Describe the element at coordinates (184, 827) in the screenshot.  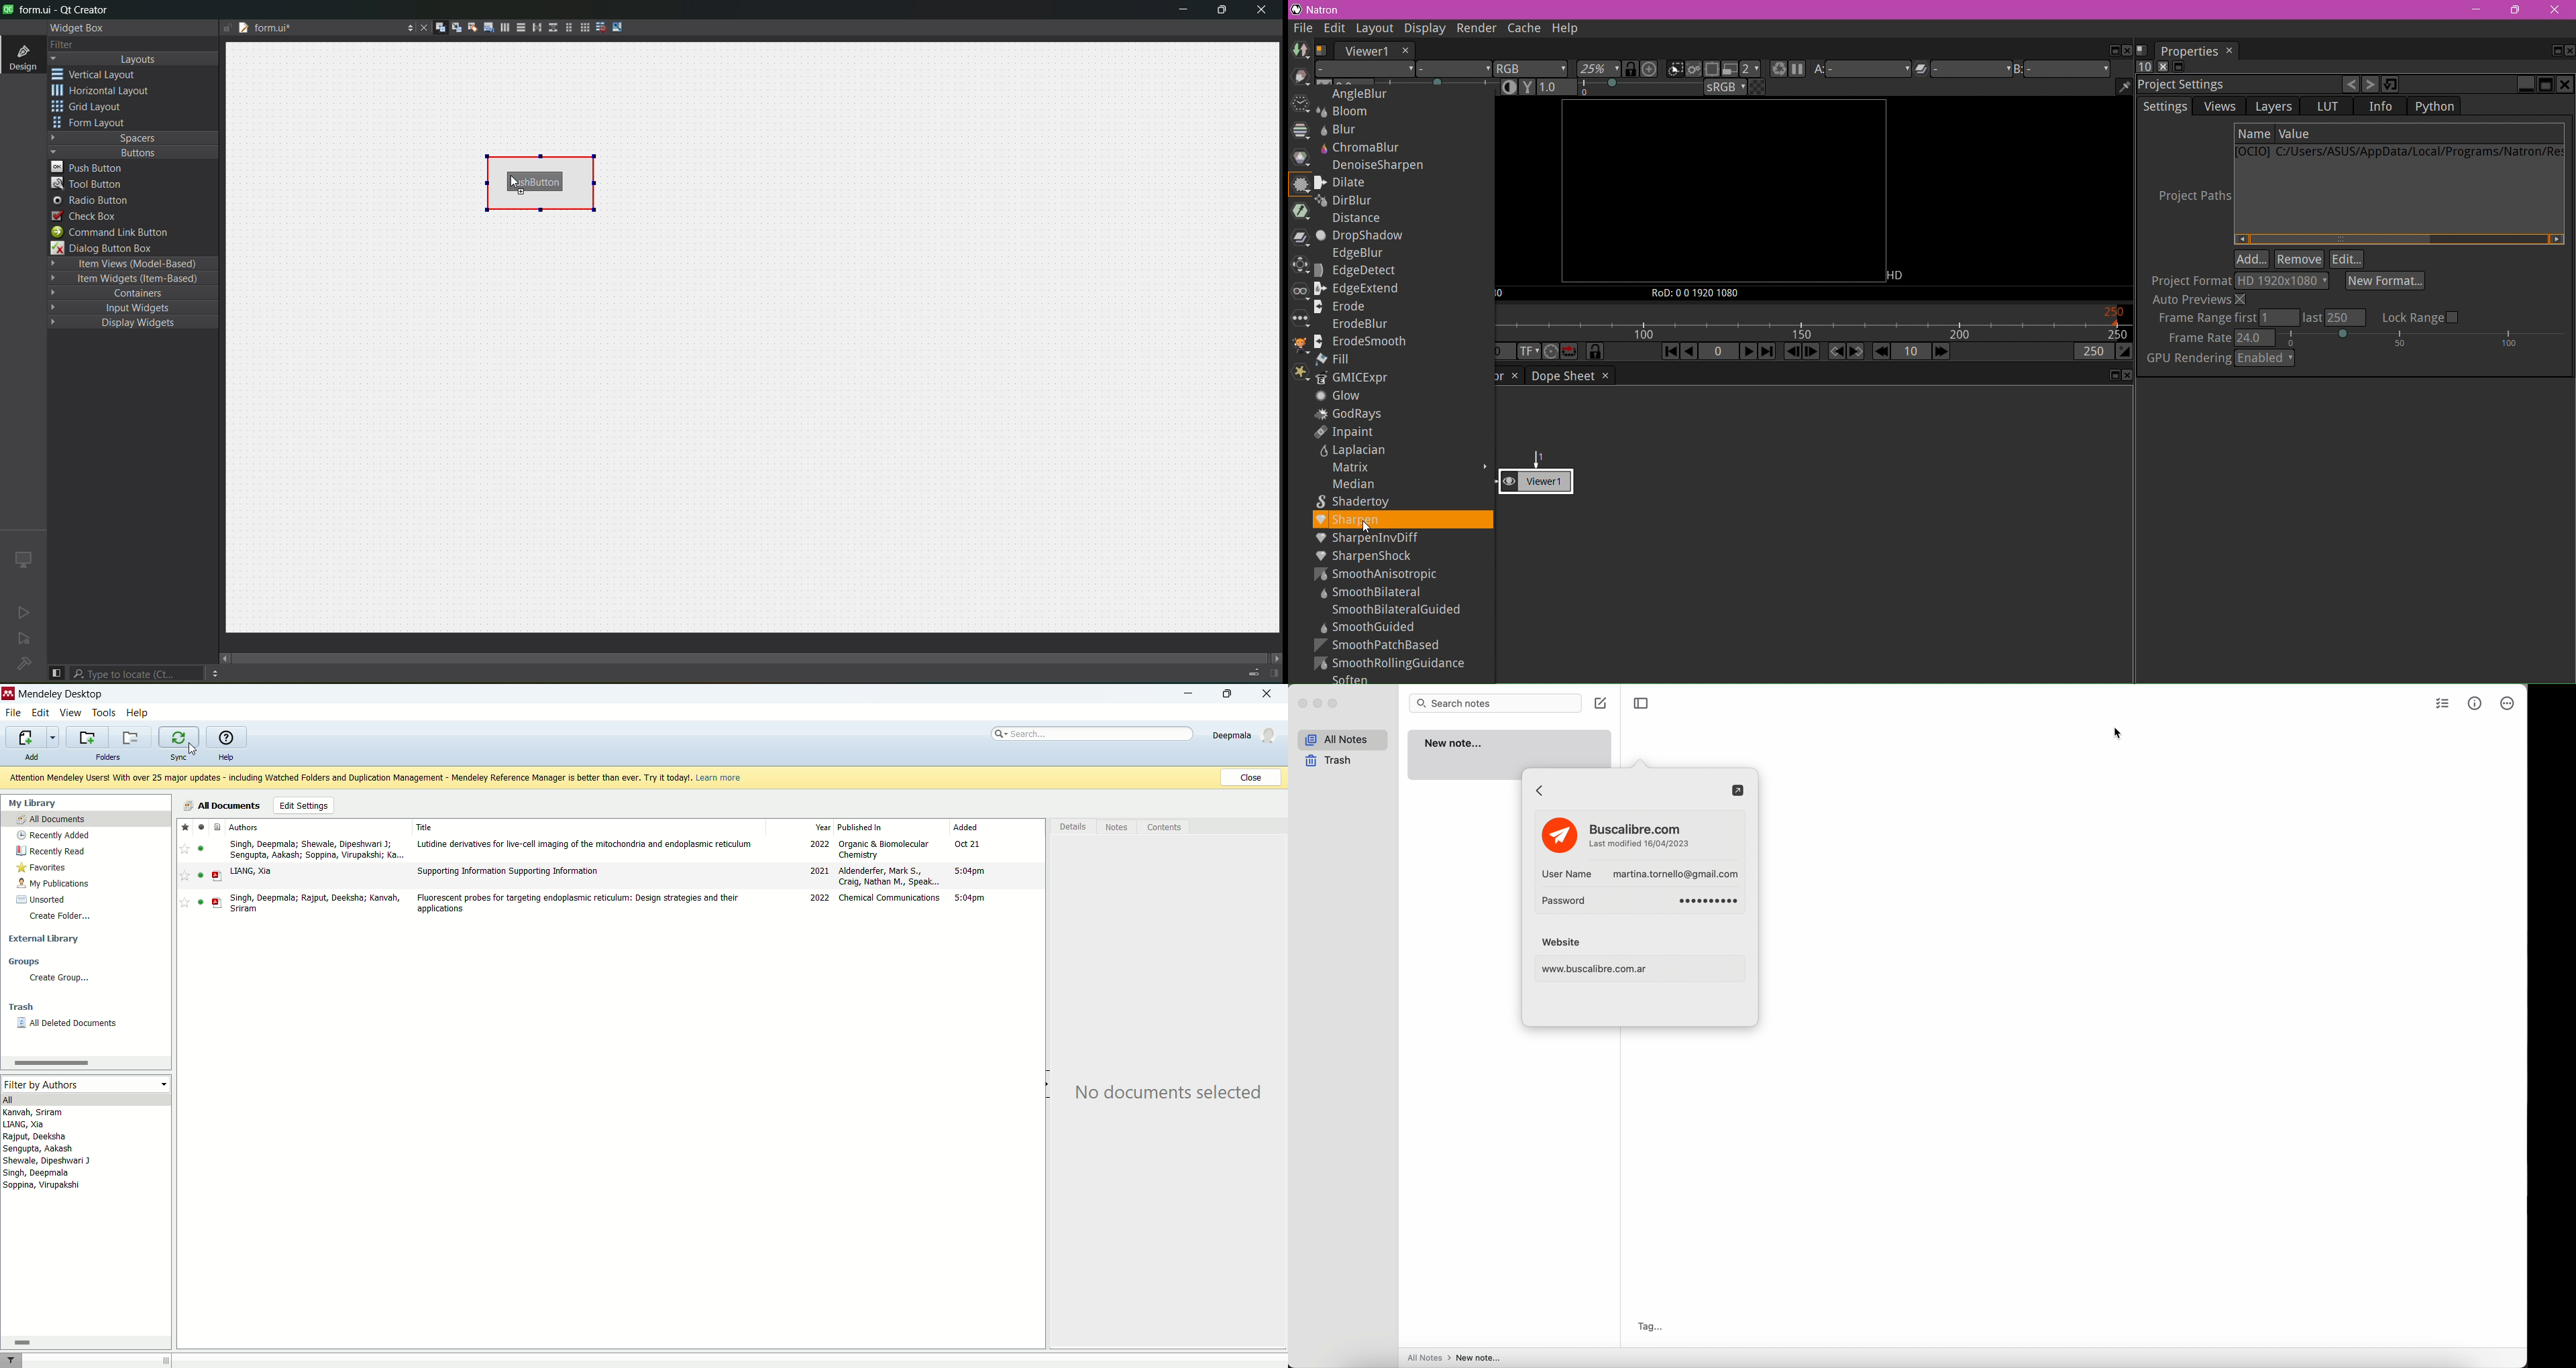
I see `favorites` at that location.